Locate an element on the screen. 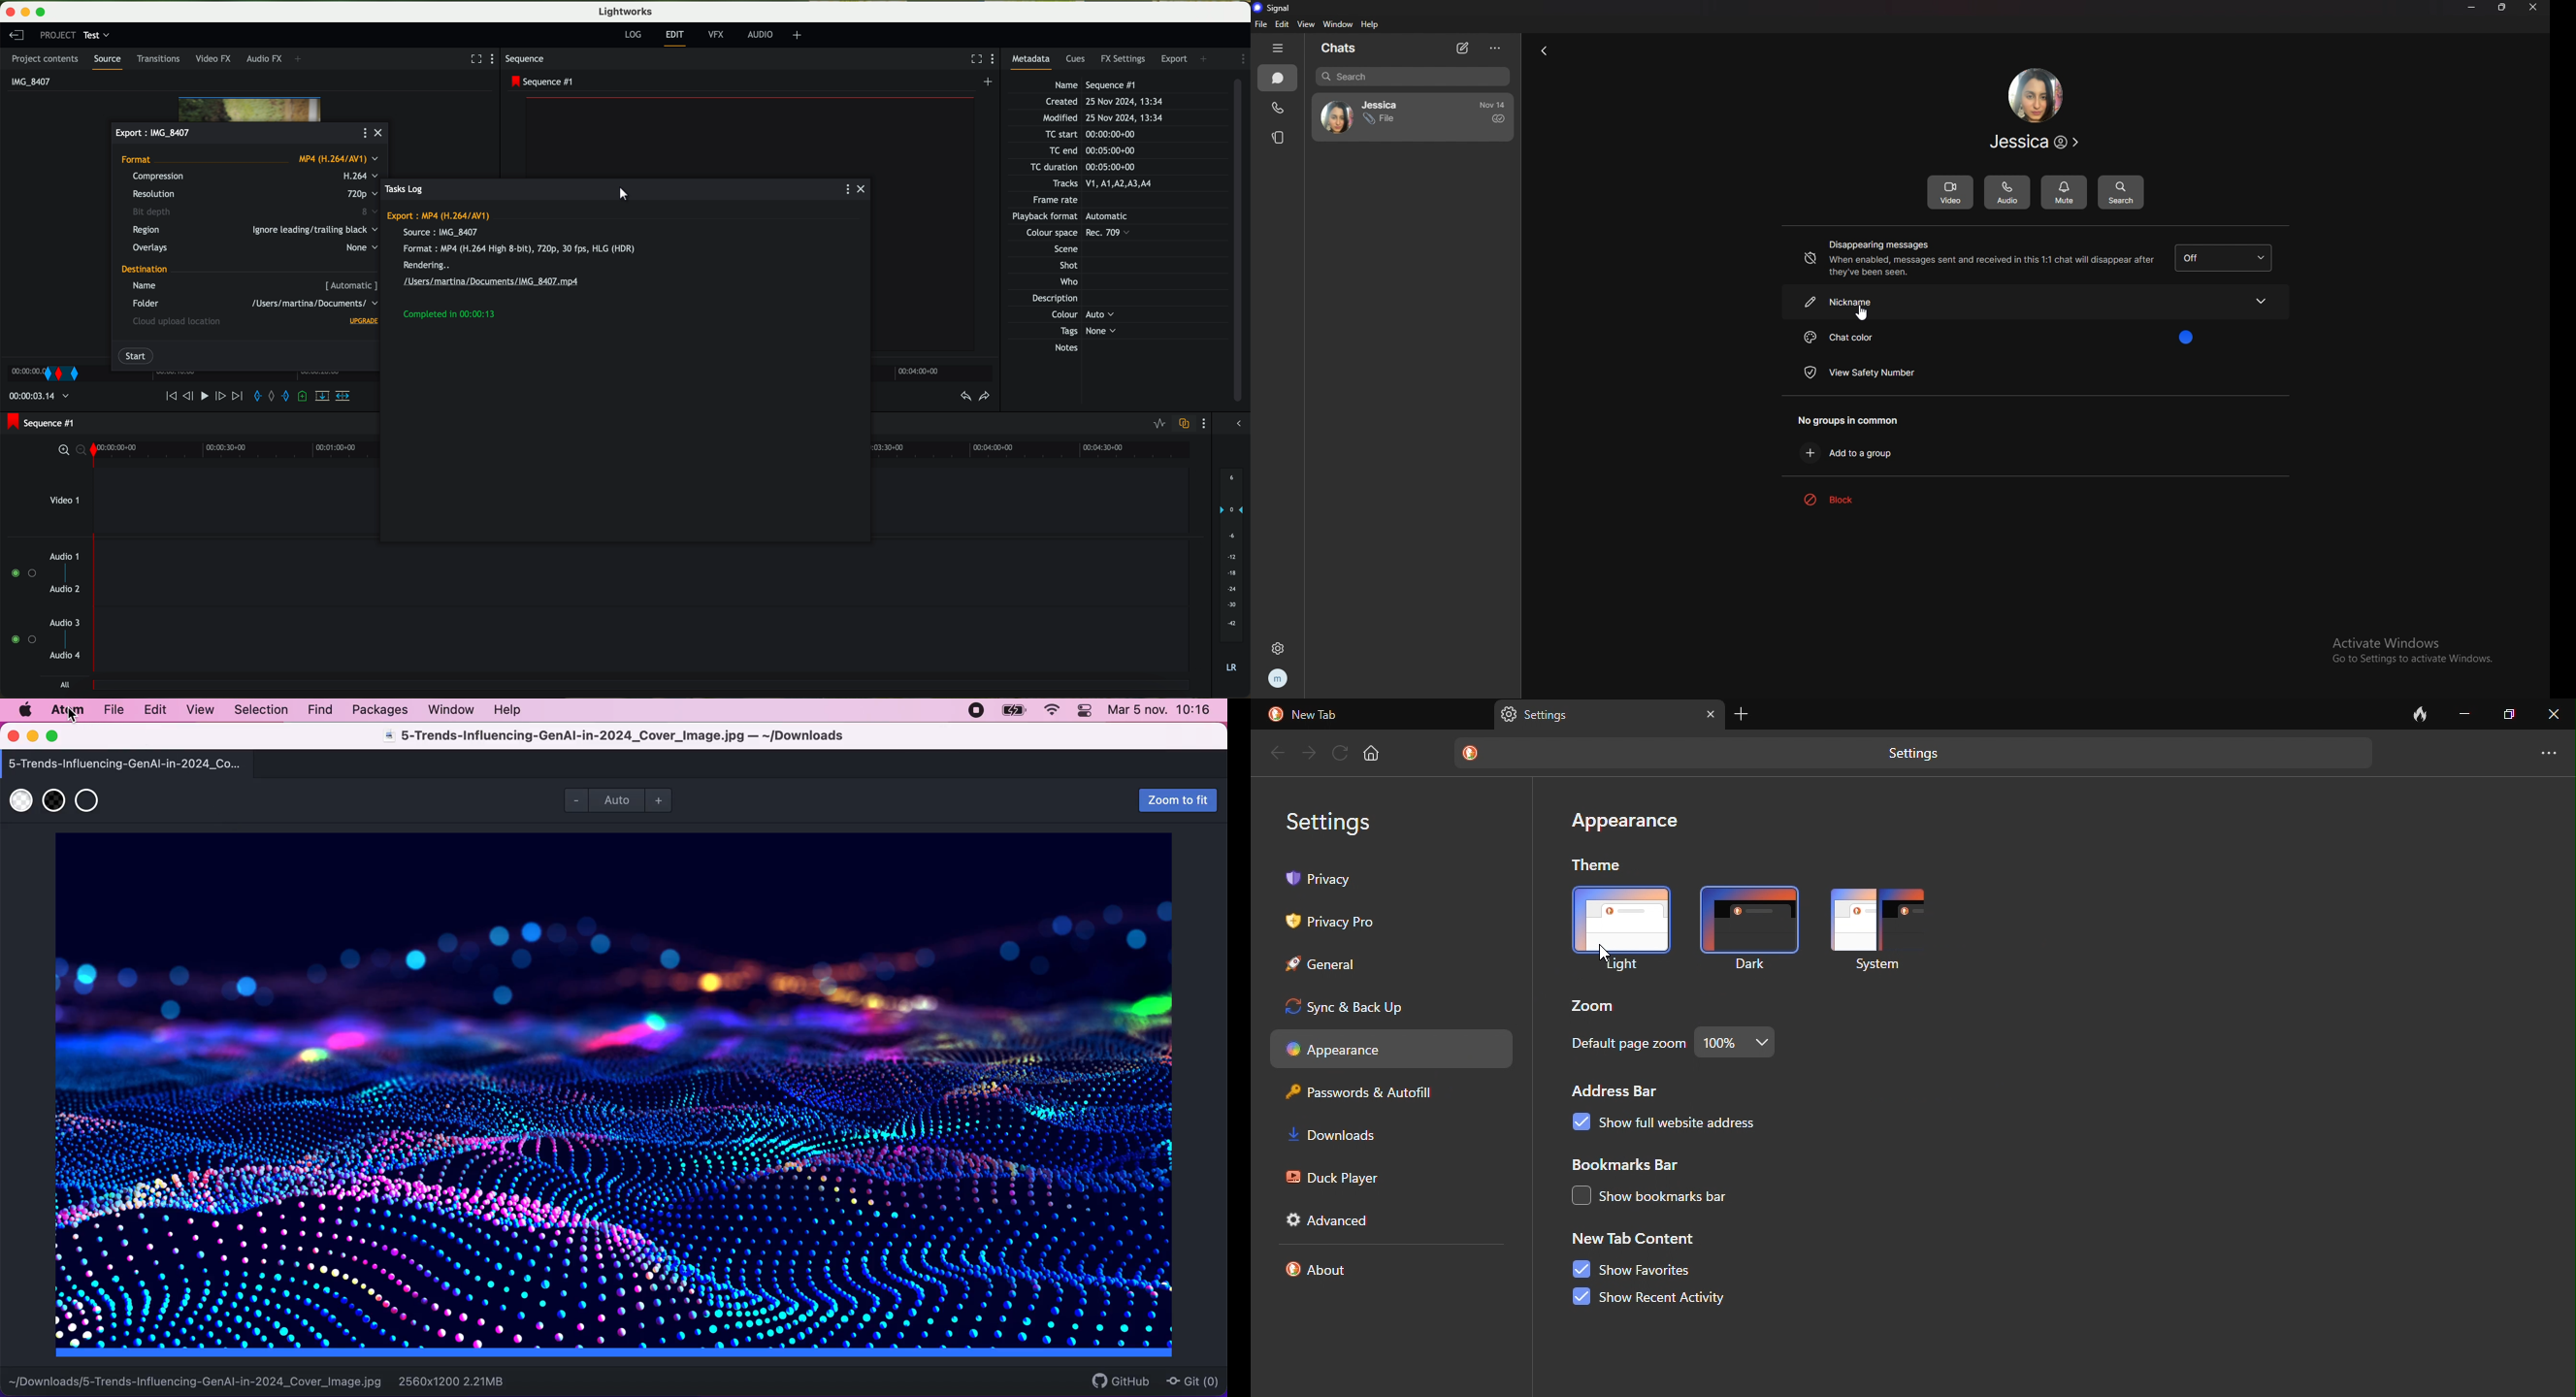 The image size is (2576, 1400). upgrade is located at coordinates (365, 322).